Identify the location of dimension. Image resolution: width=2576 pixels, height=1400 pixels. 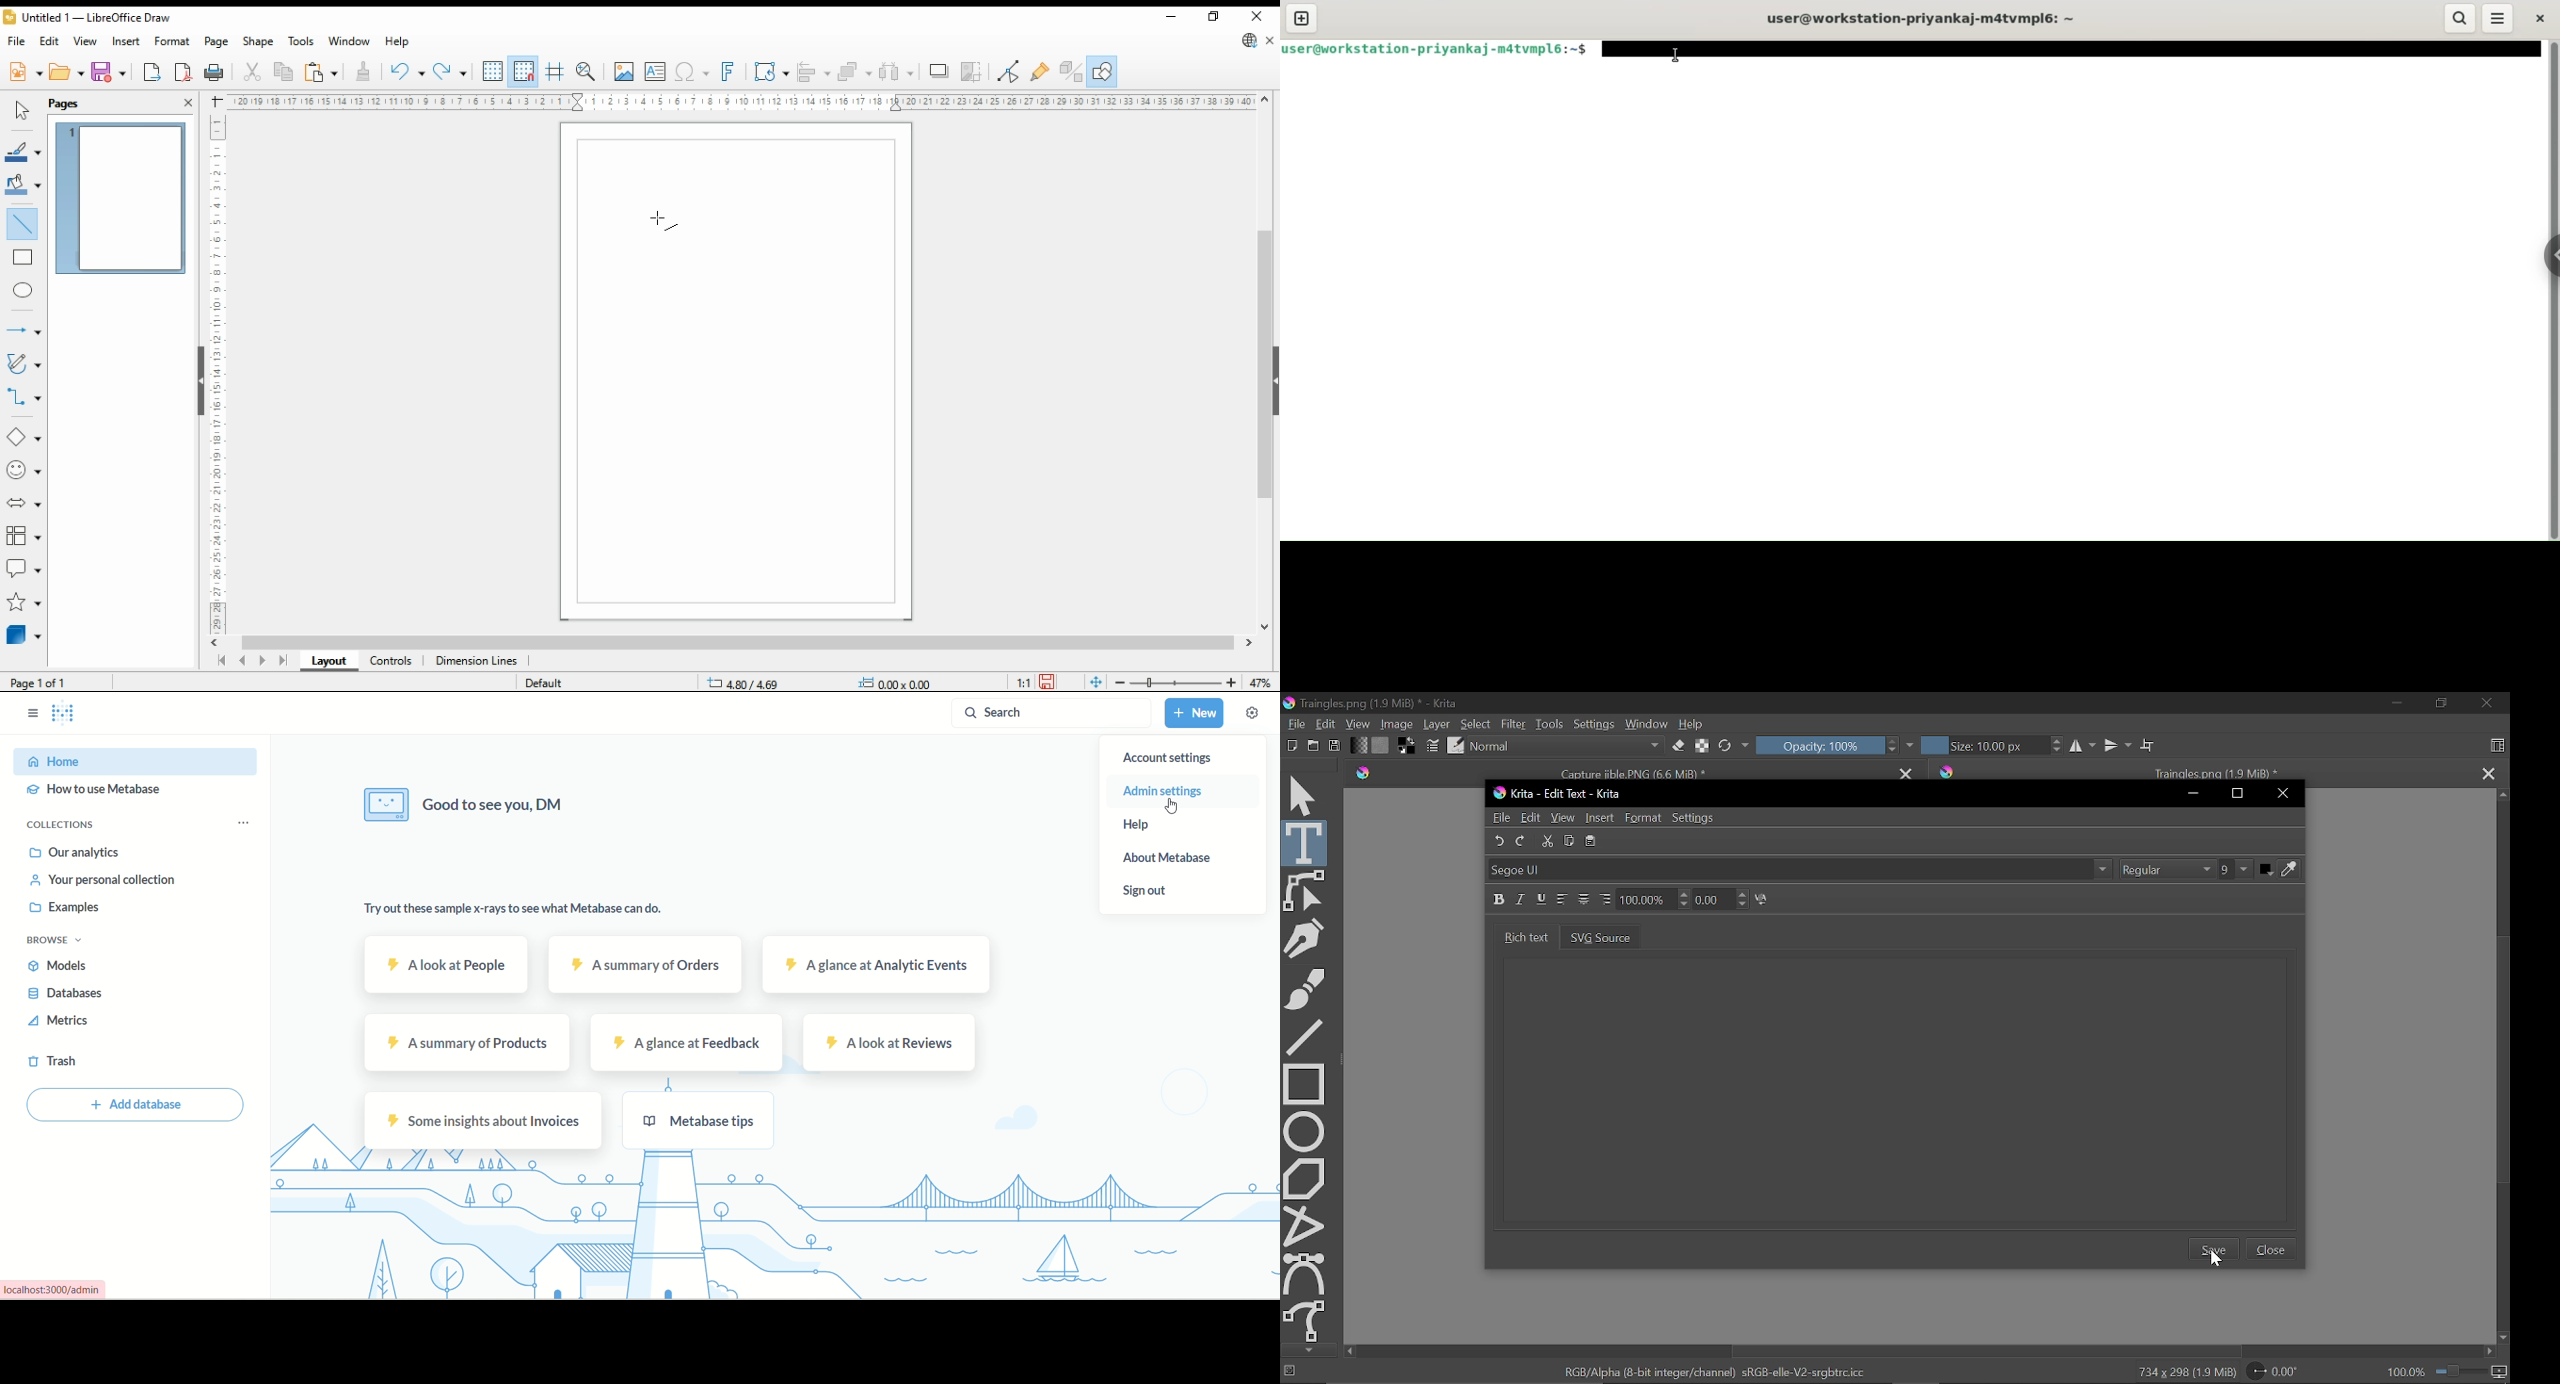
(477, 662).